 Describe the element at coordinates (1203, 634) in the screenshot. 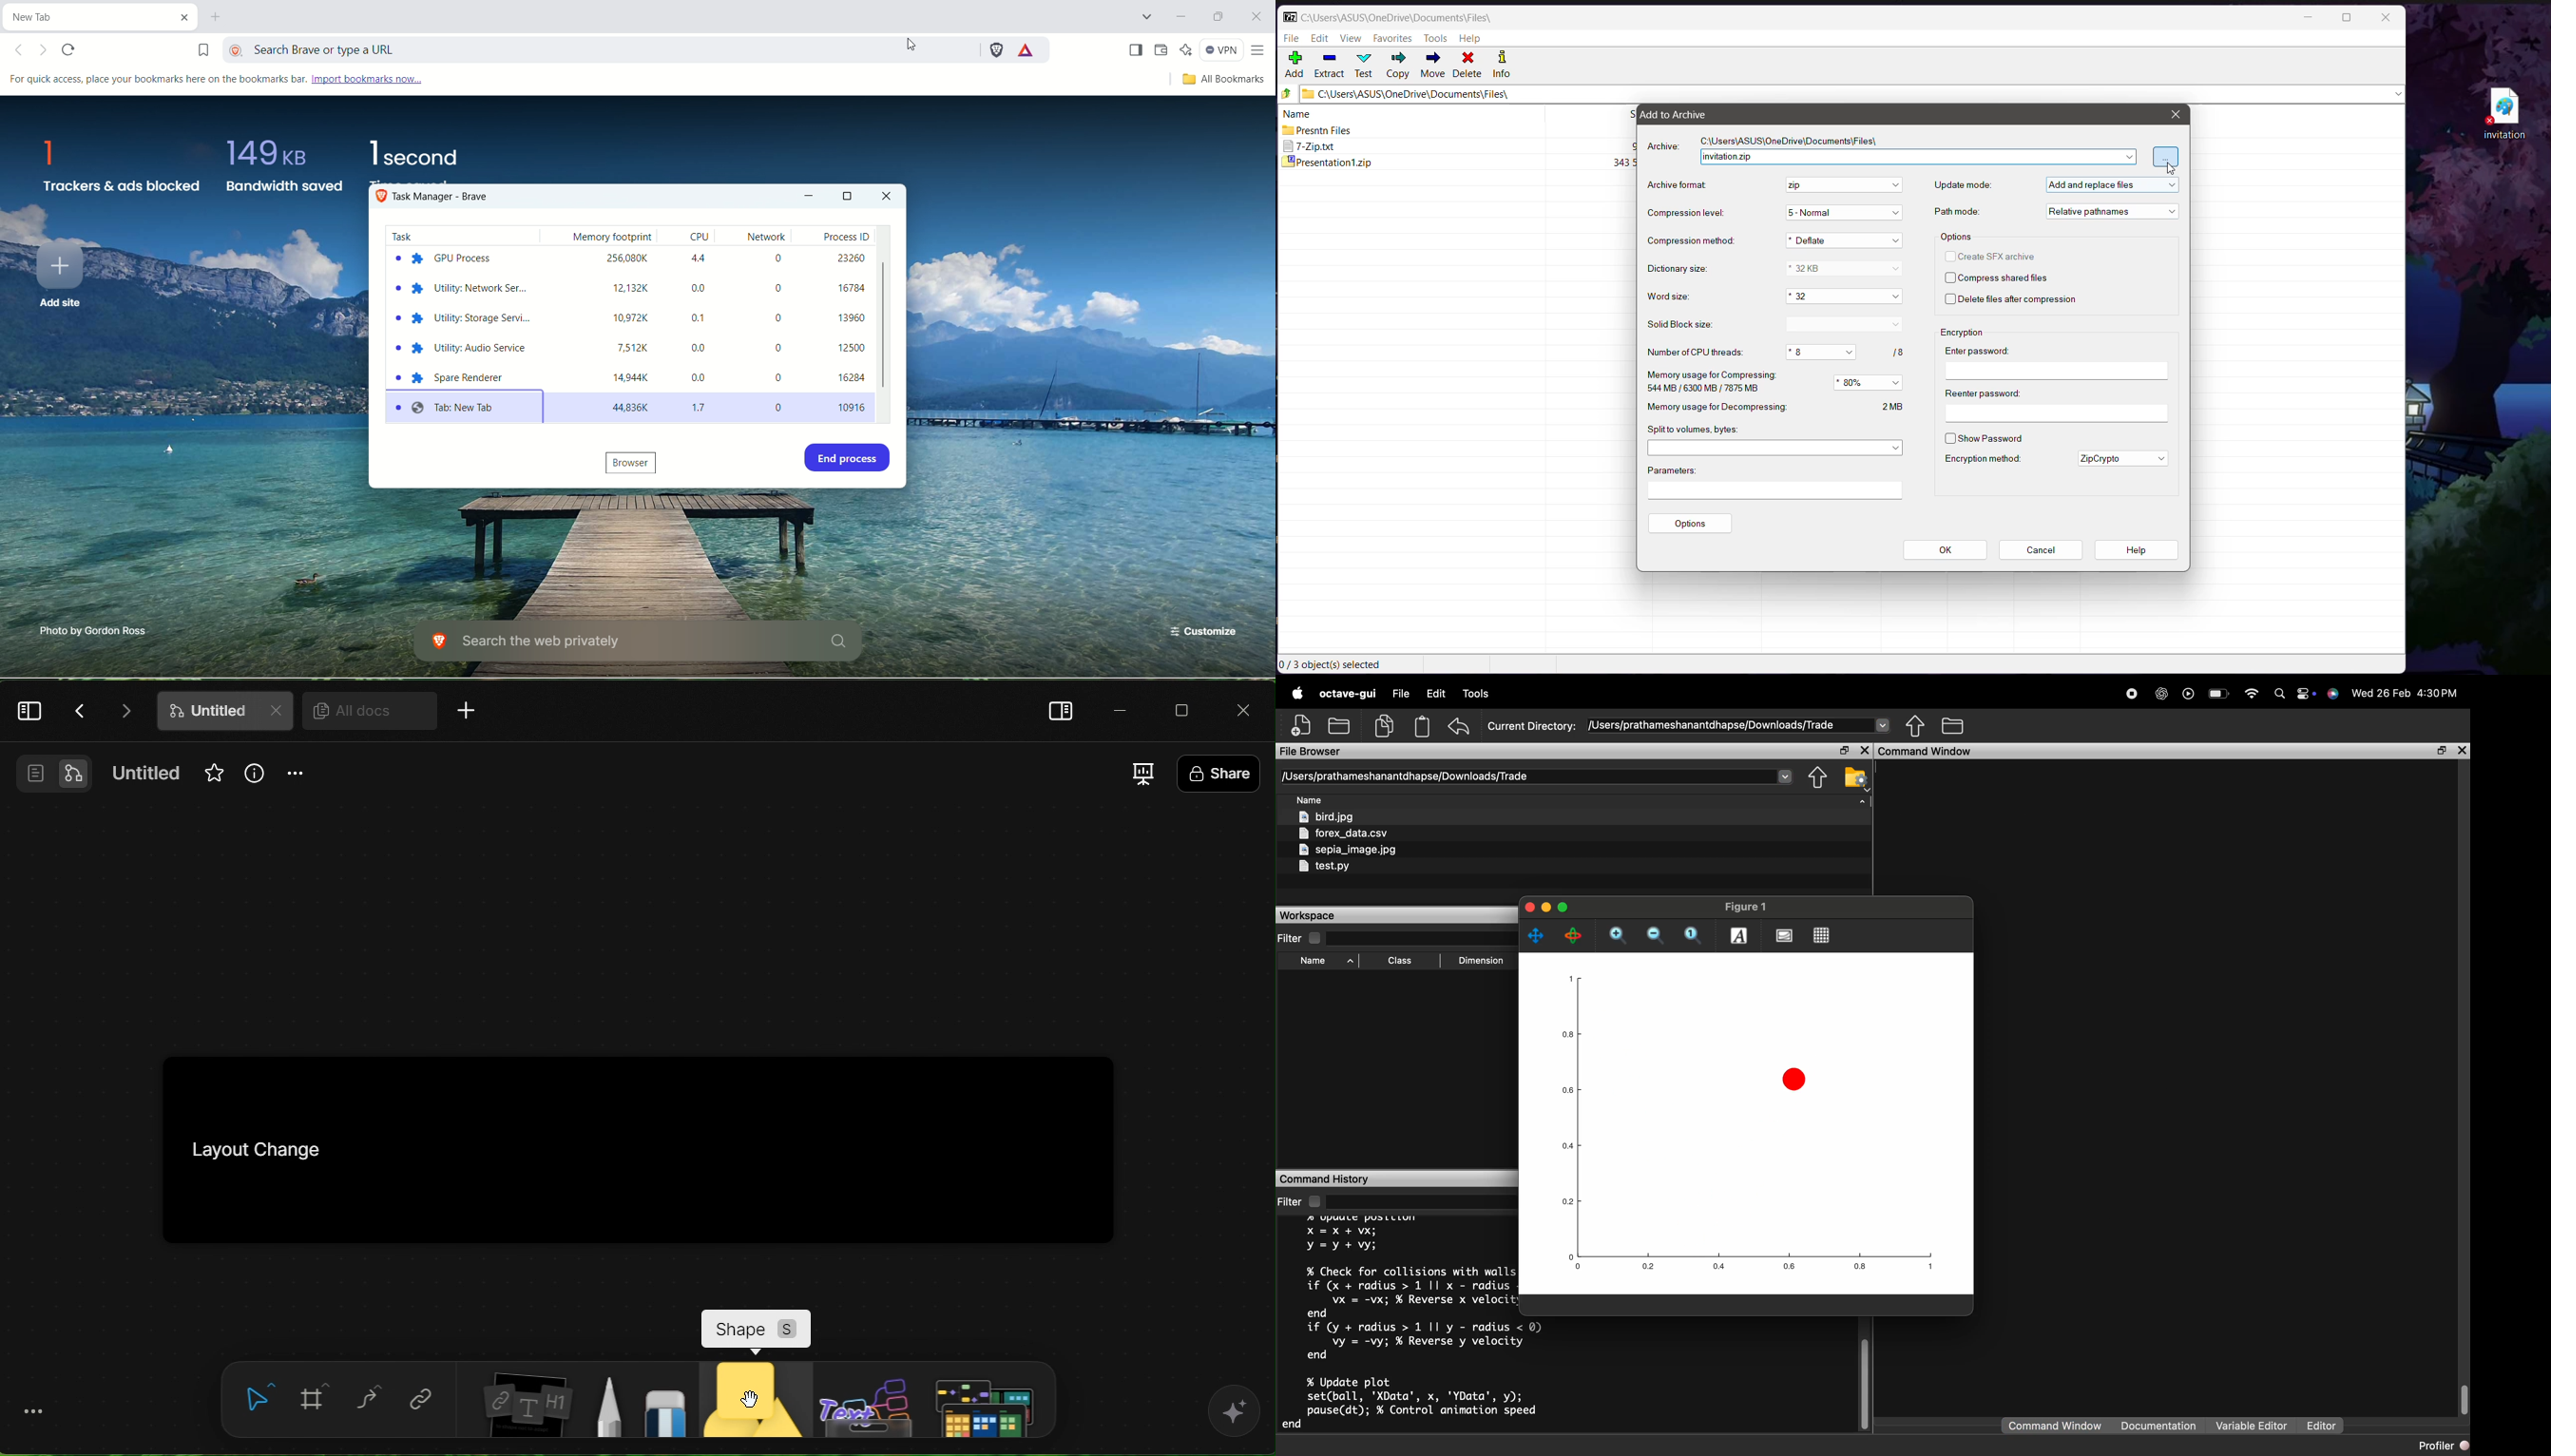

I see `Customize` at that location.